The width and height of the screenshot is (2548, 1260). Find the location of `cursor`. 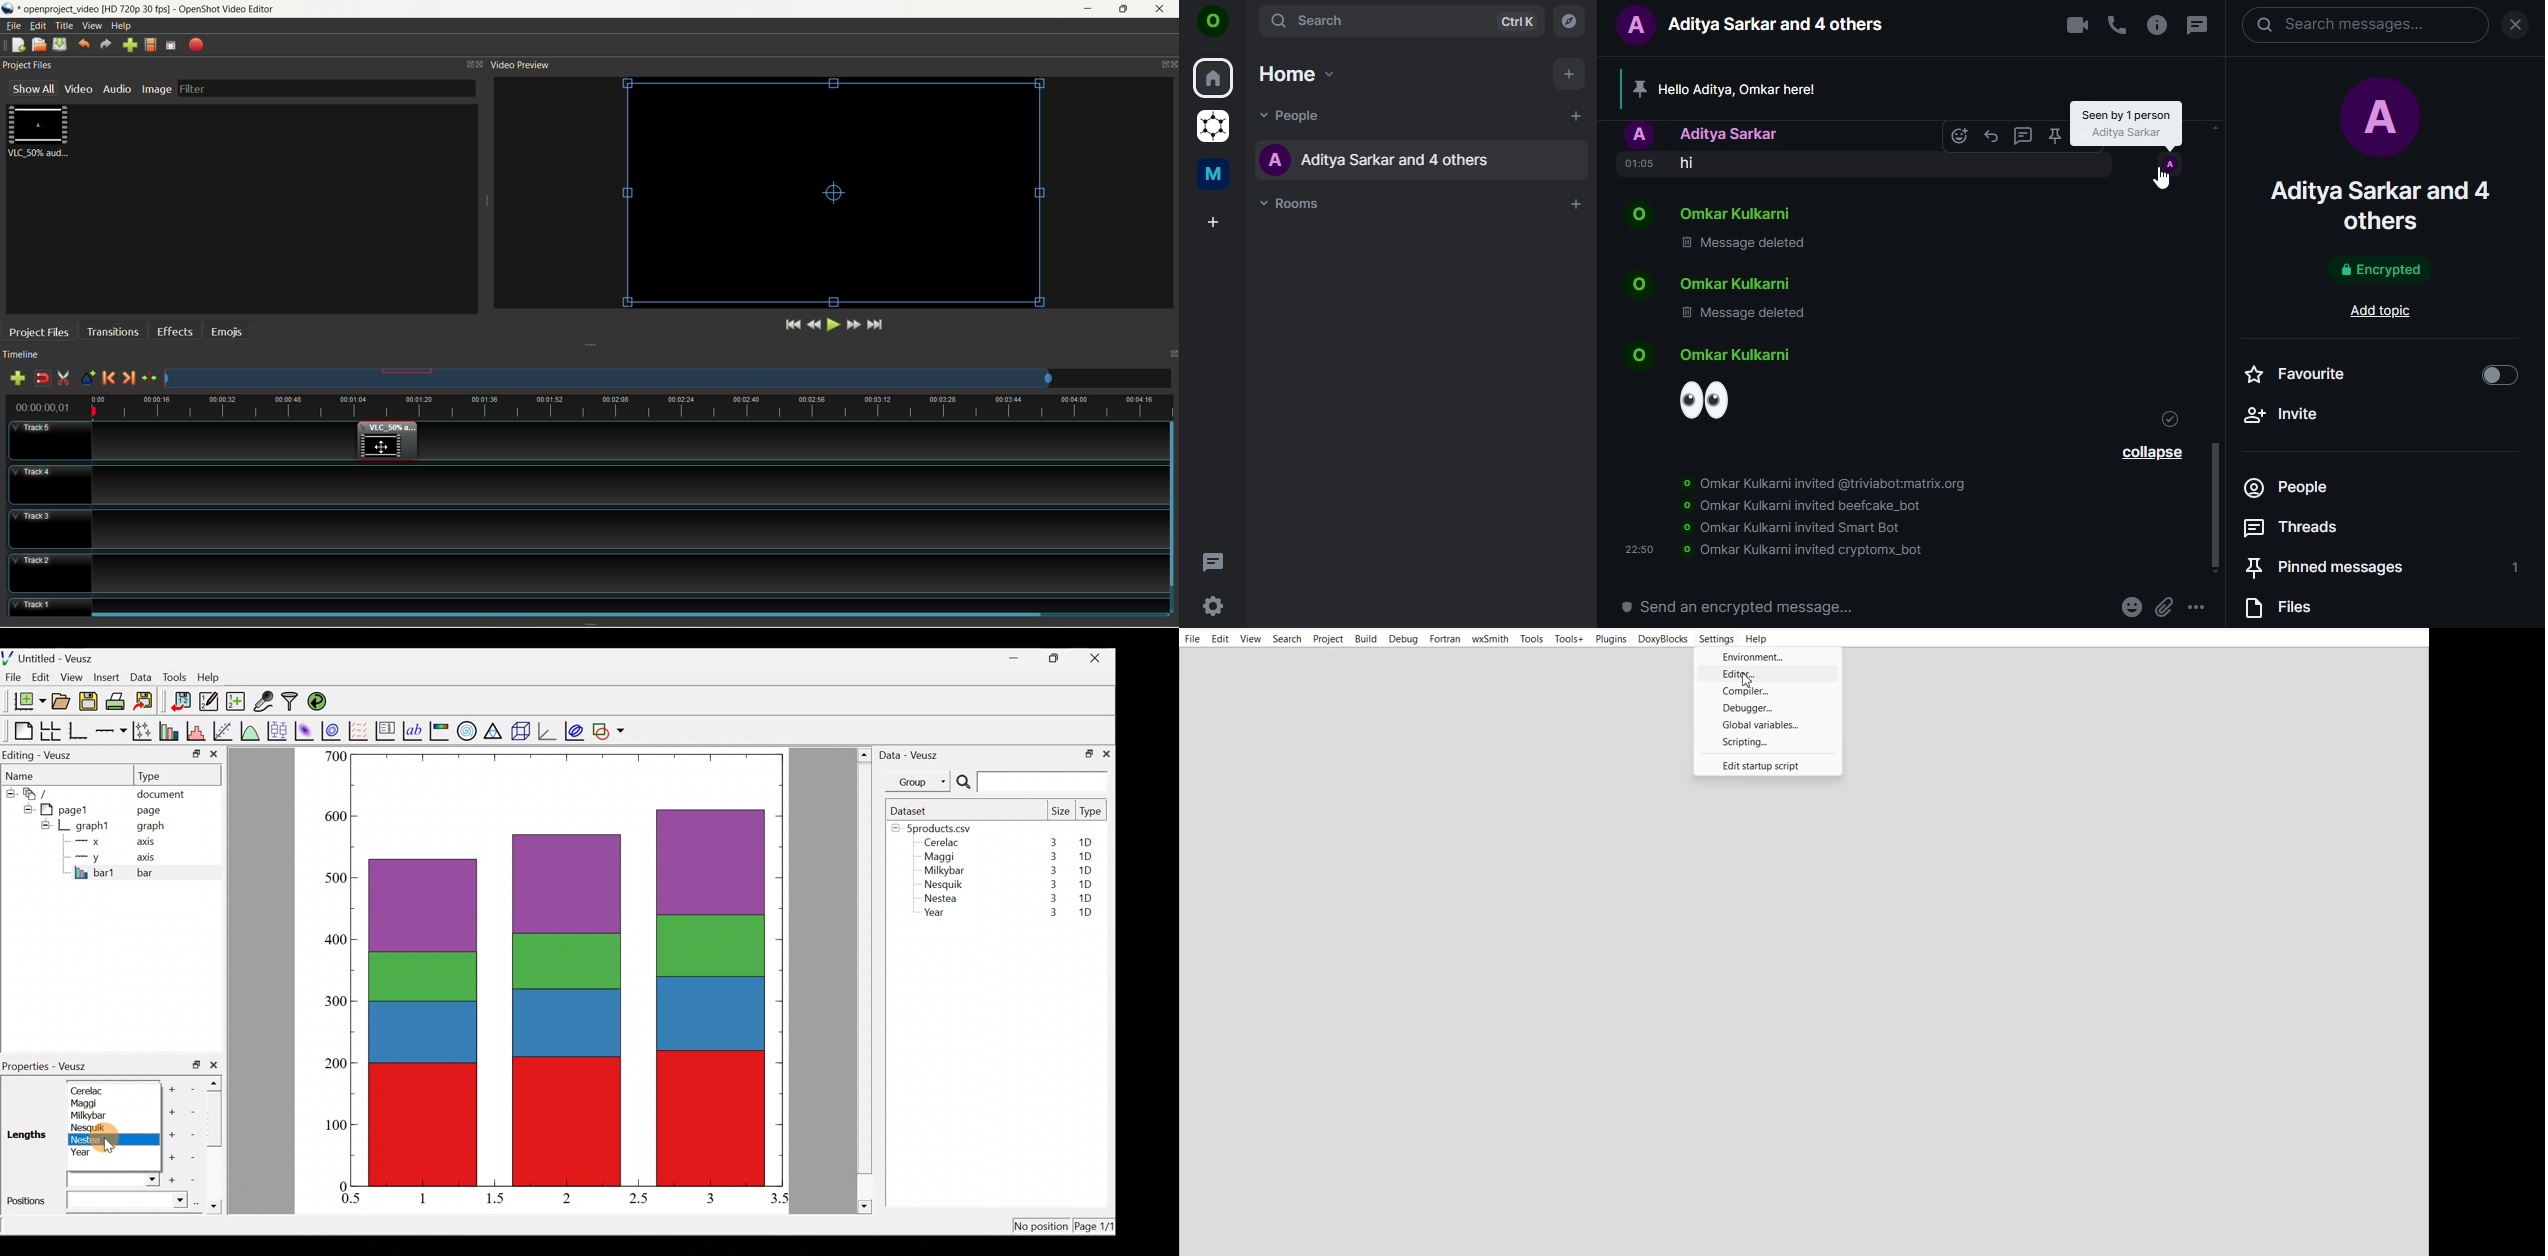

cursor is located at coordinates (382, 446).